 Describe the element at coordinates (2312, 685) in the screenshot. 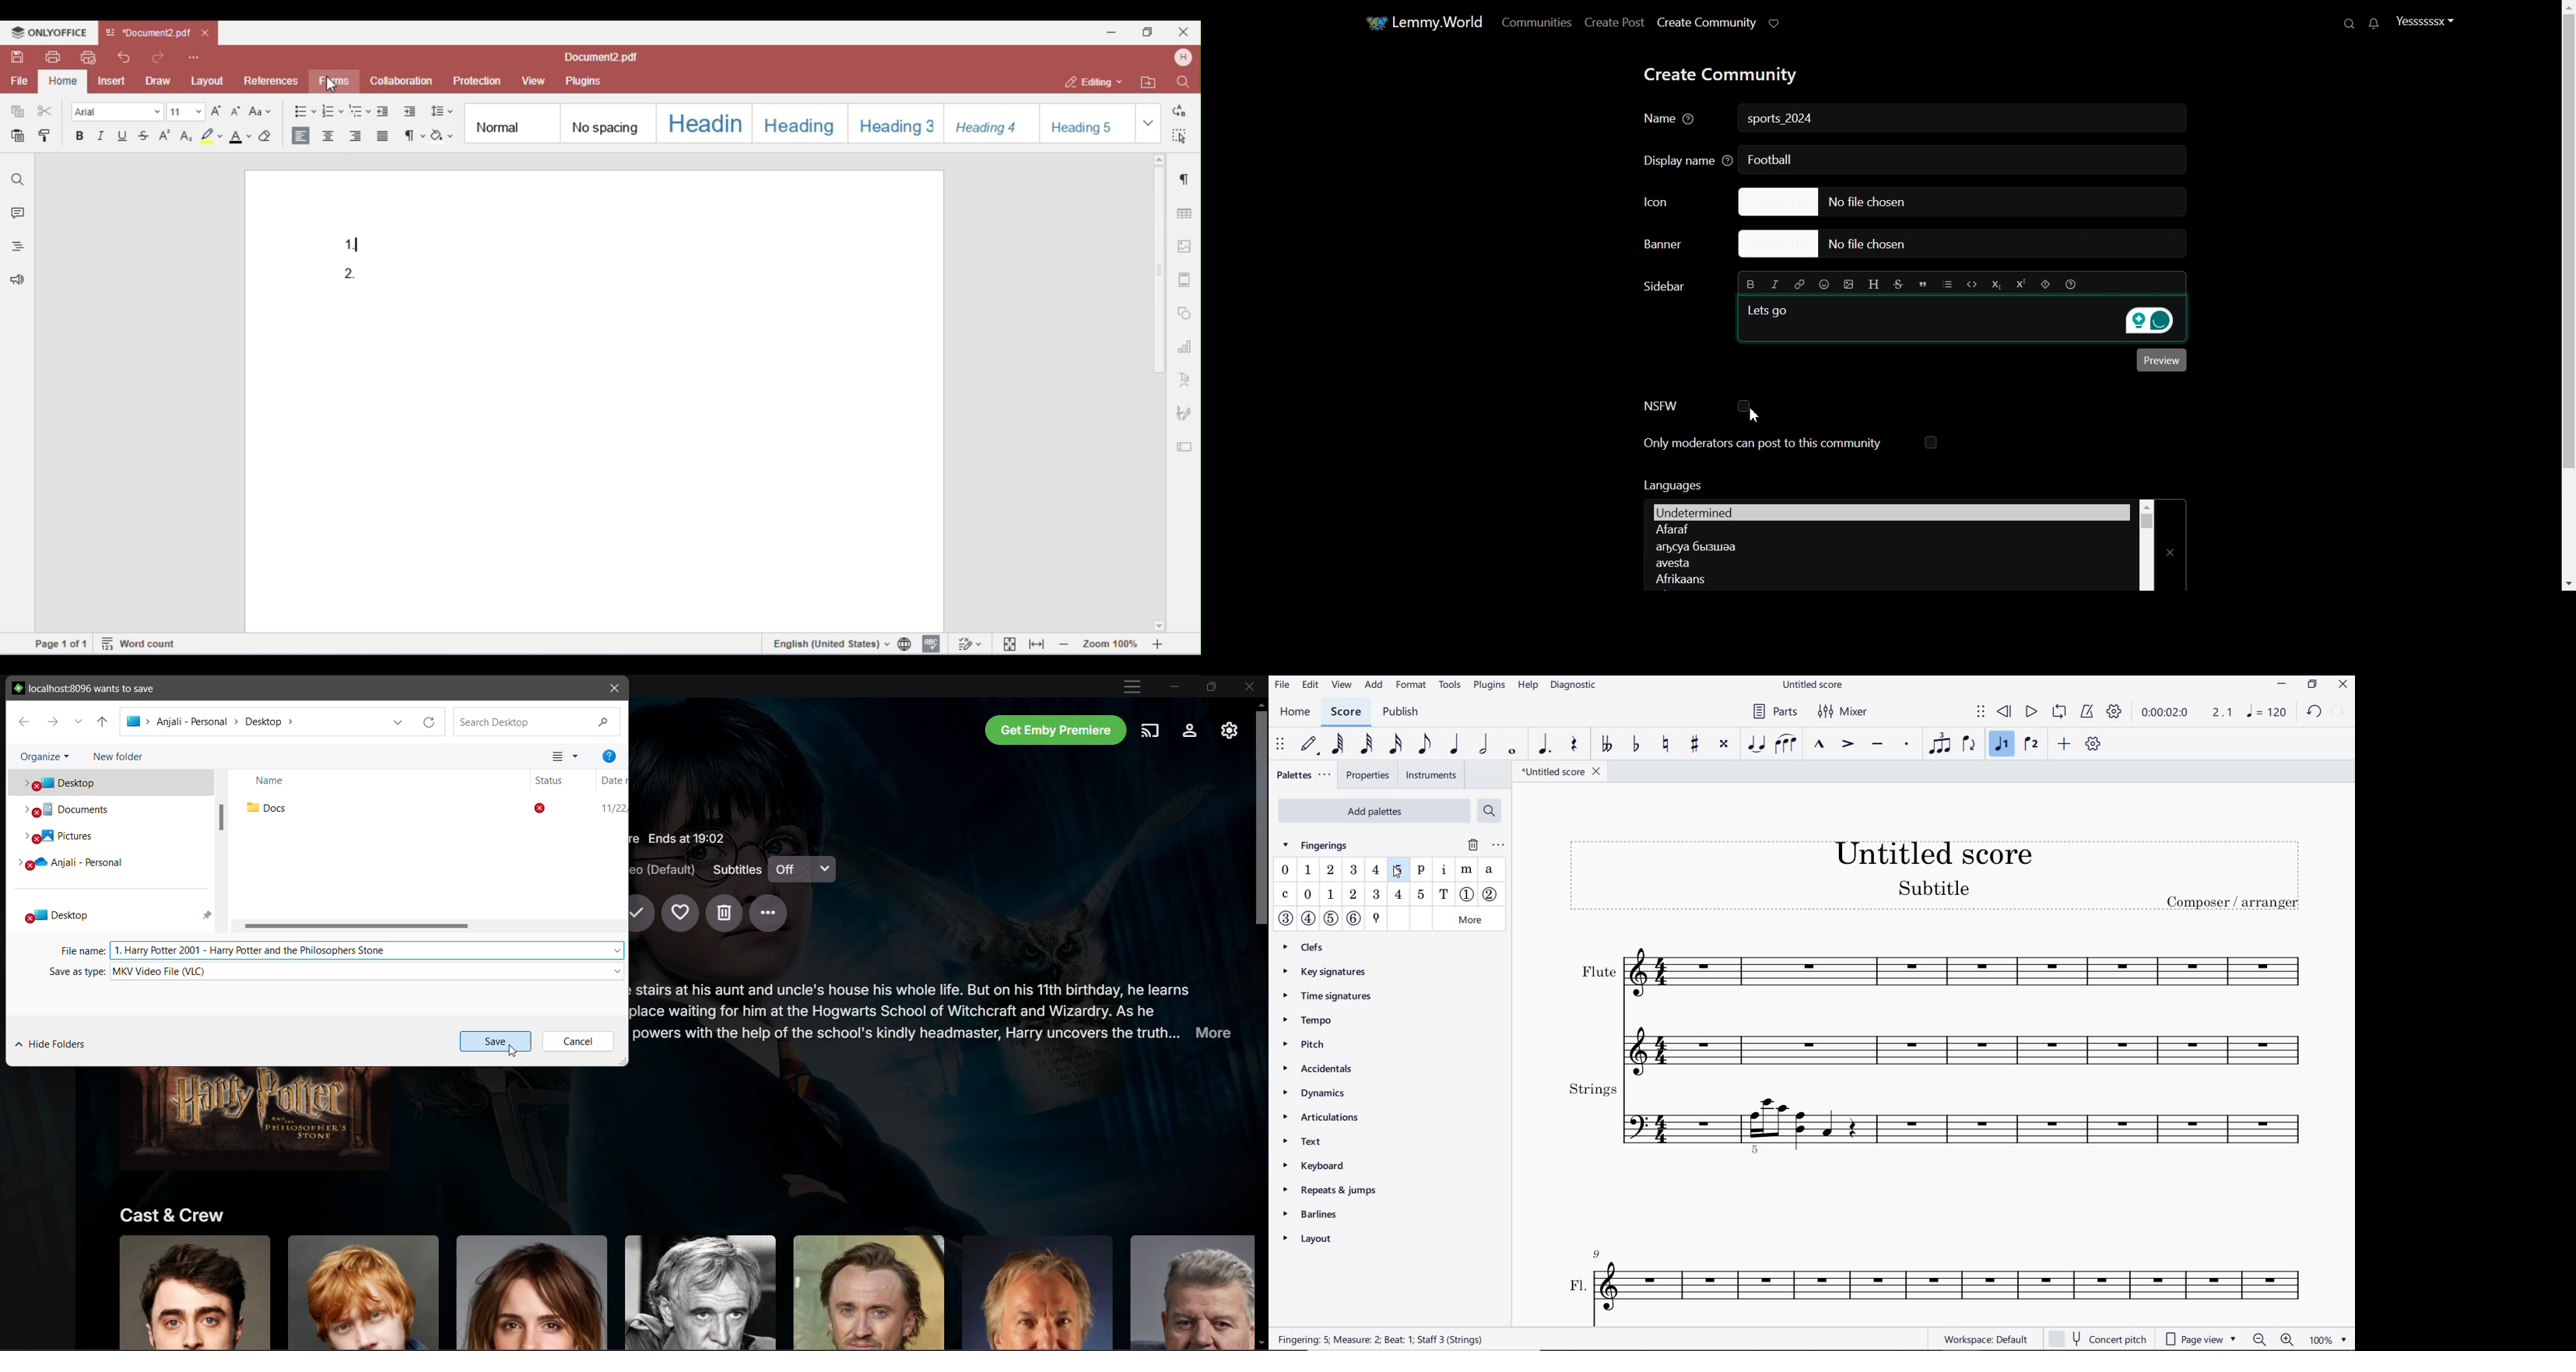

I see `RESTORE DOWN` at that location.